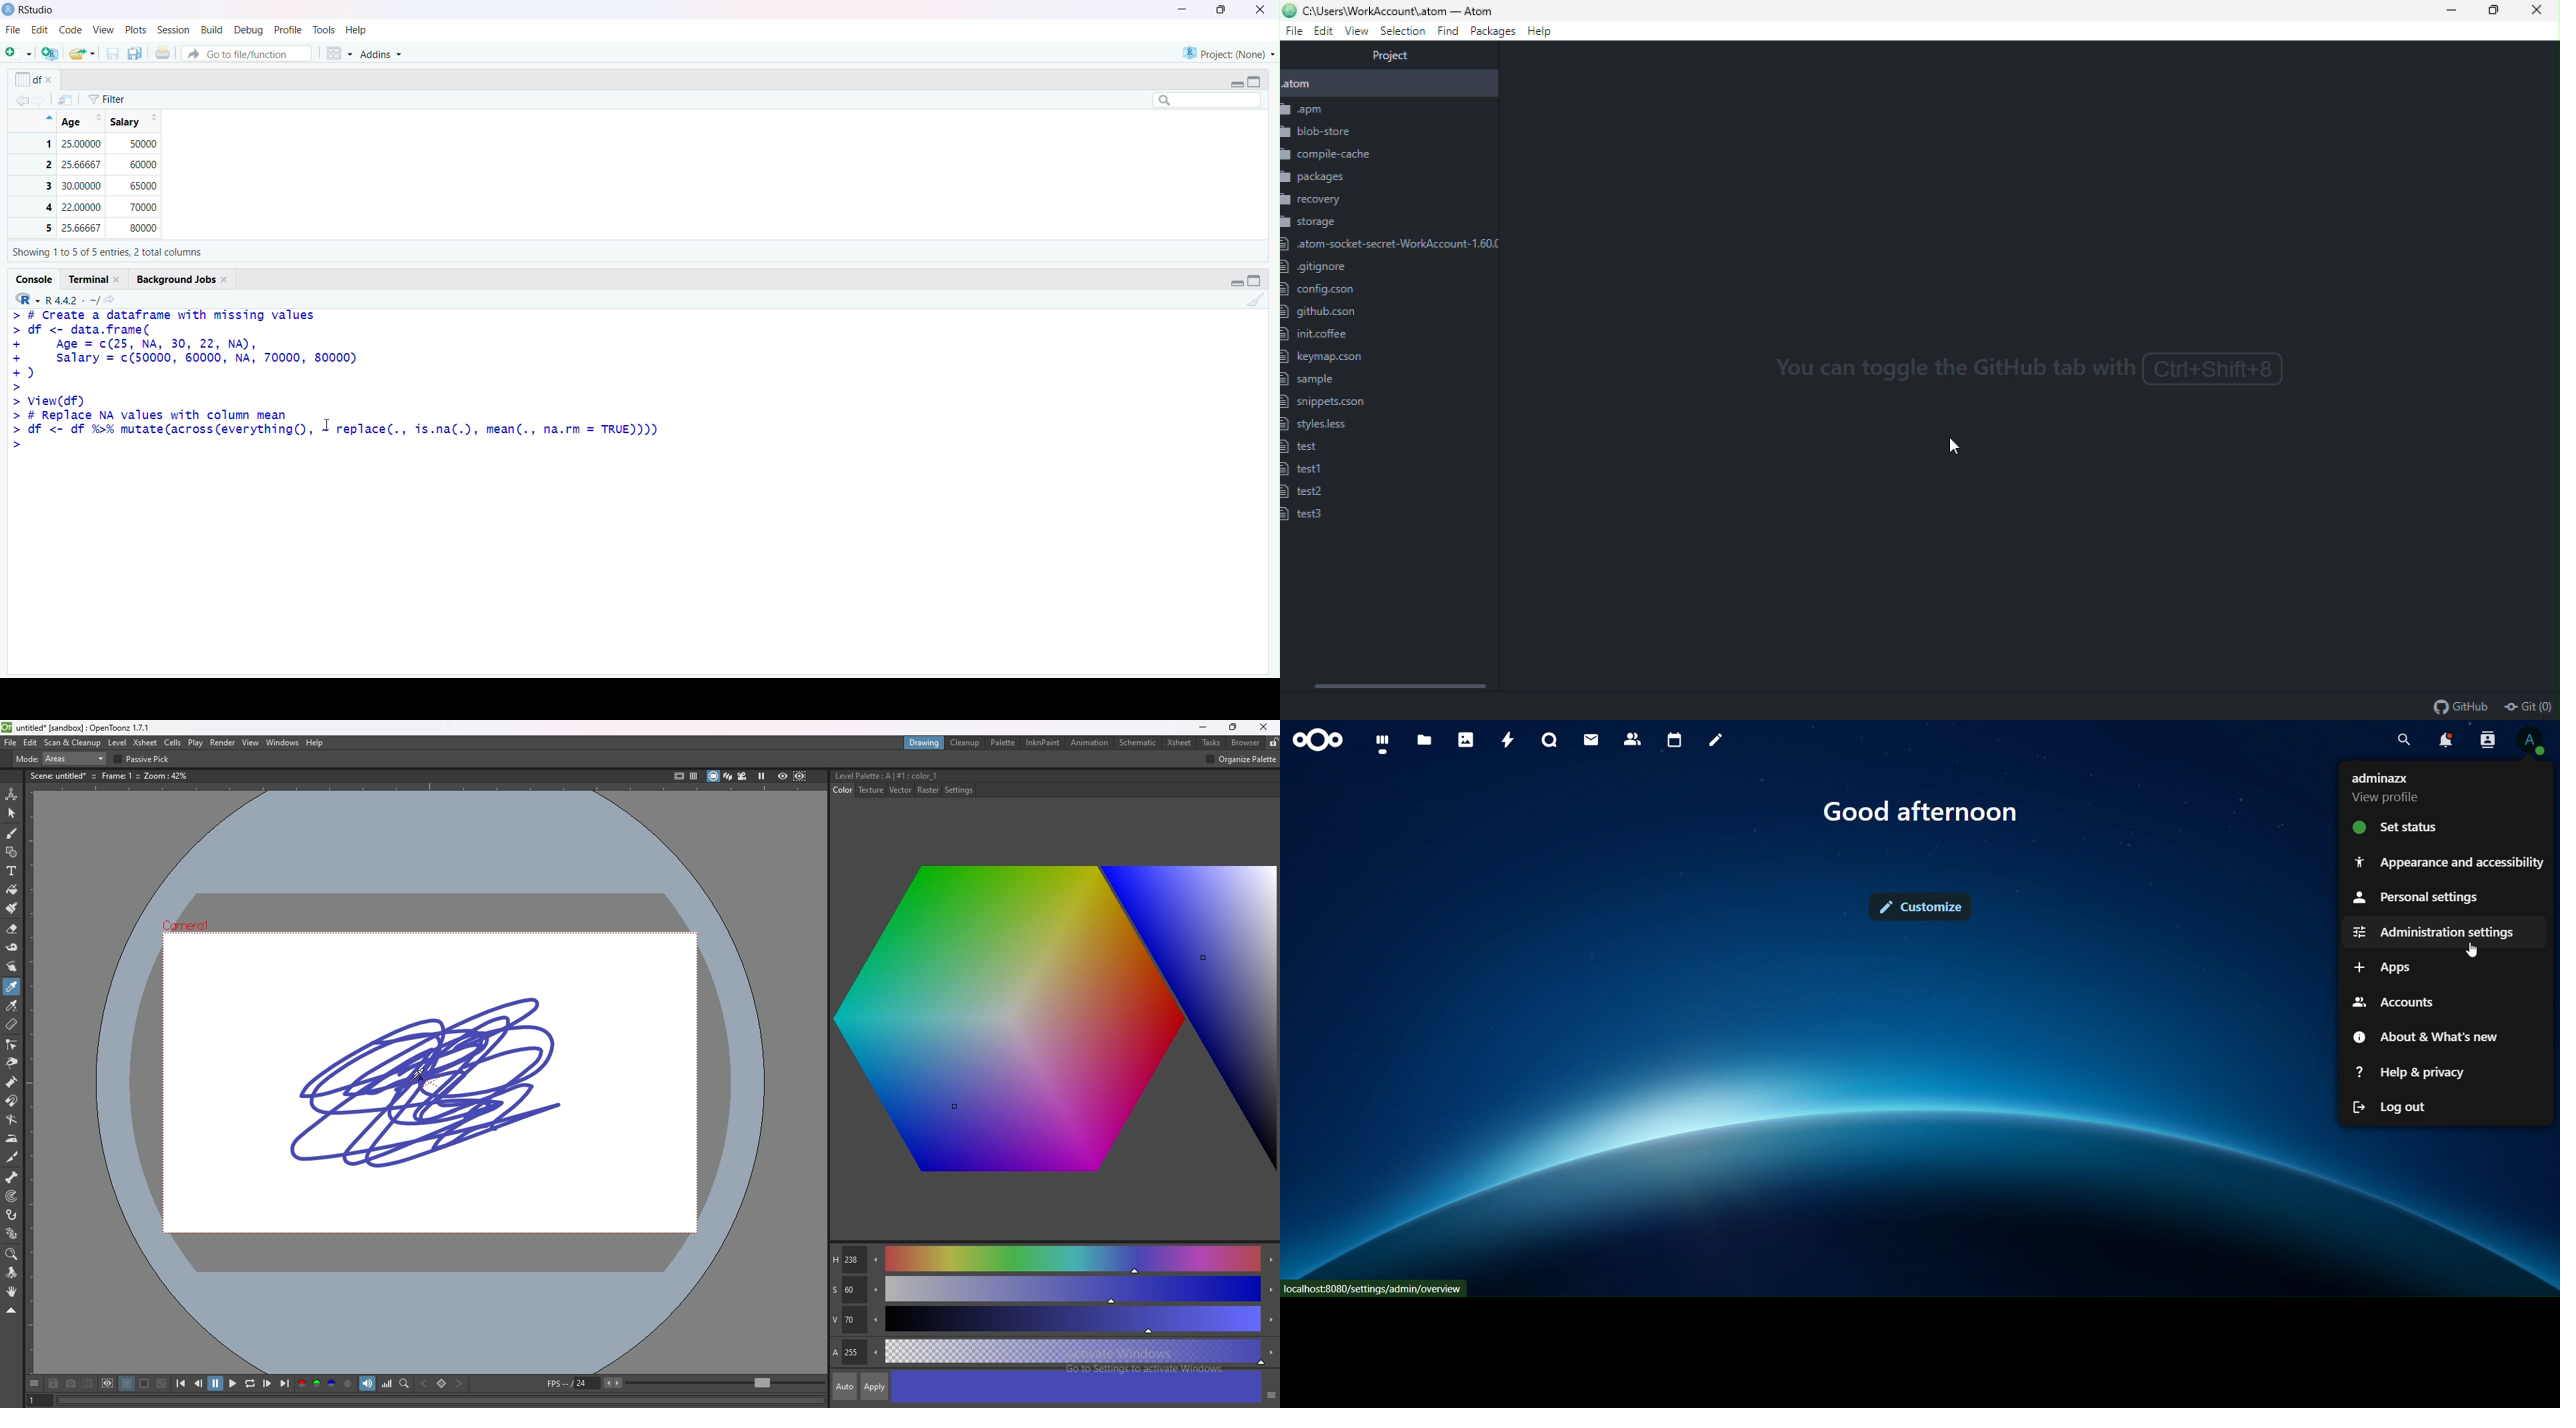 Image resolution: width=2576 pixels, height=1428 pixels. What do you see at coordinates (1312, 223) in the screenshot?
I see `storage` at bounding box center [1312, 223].